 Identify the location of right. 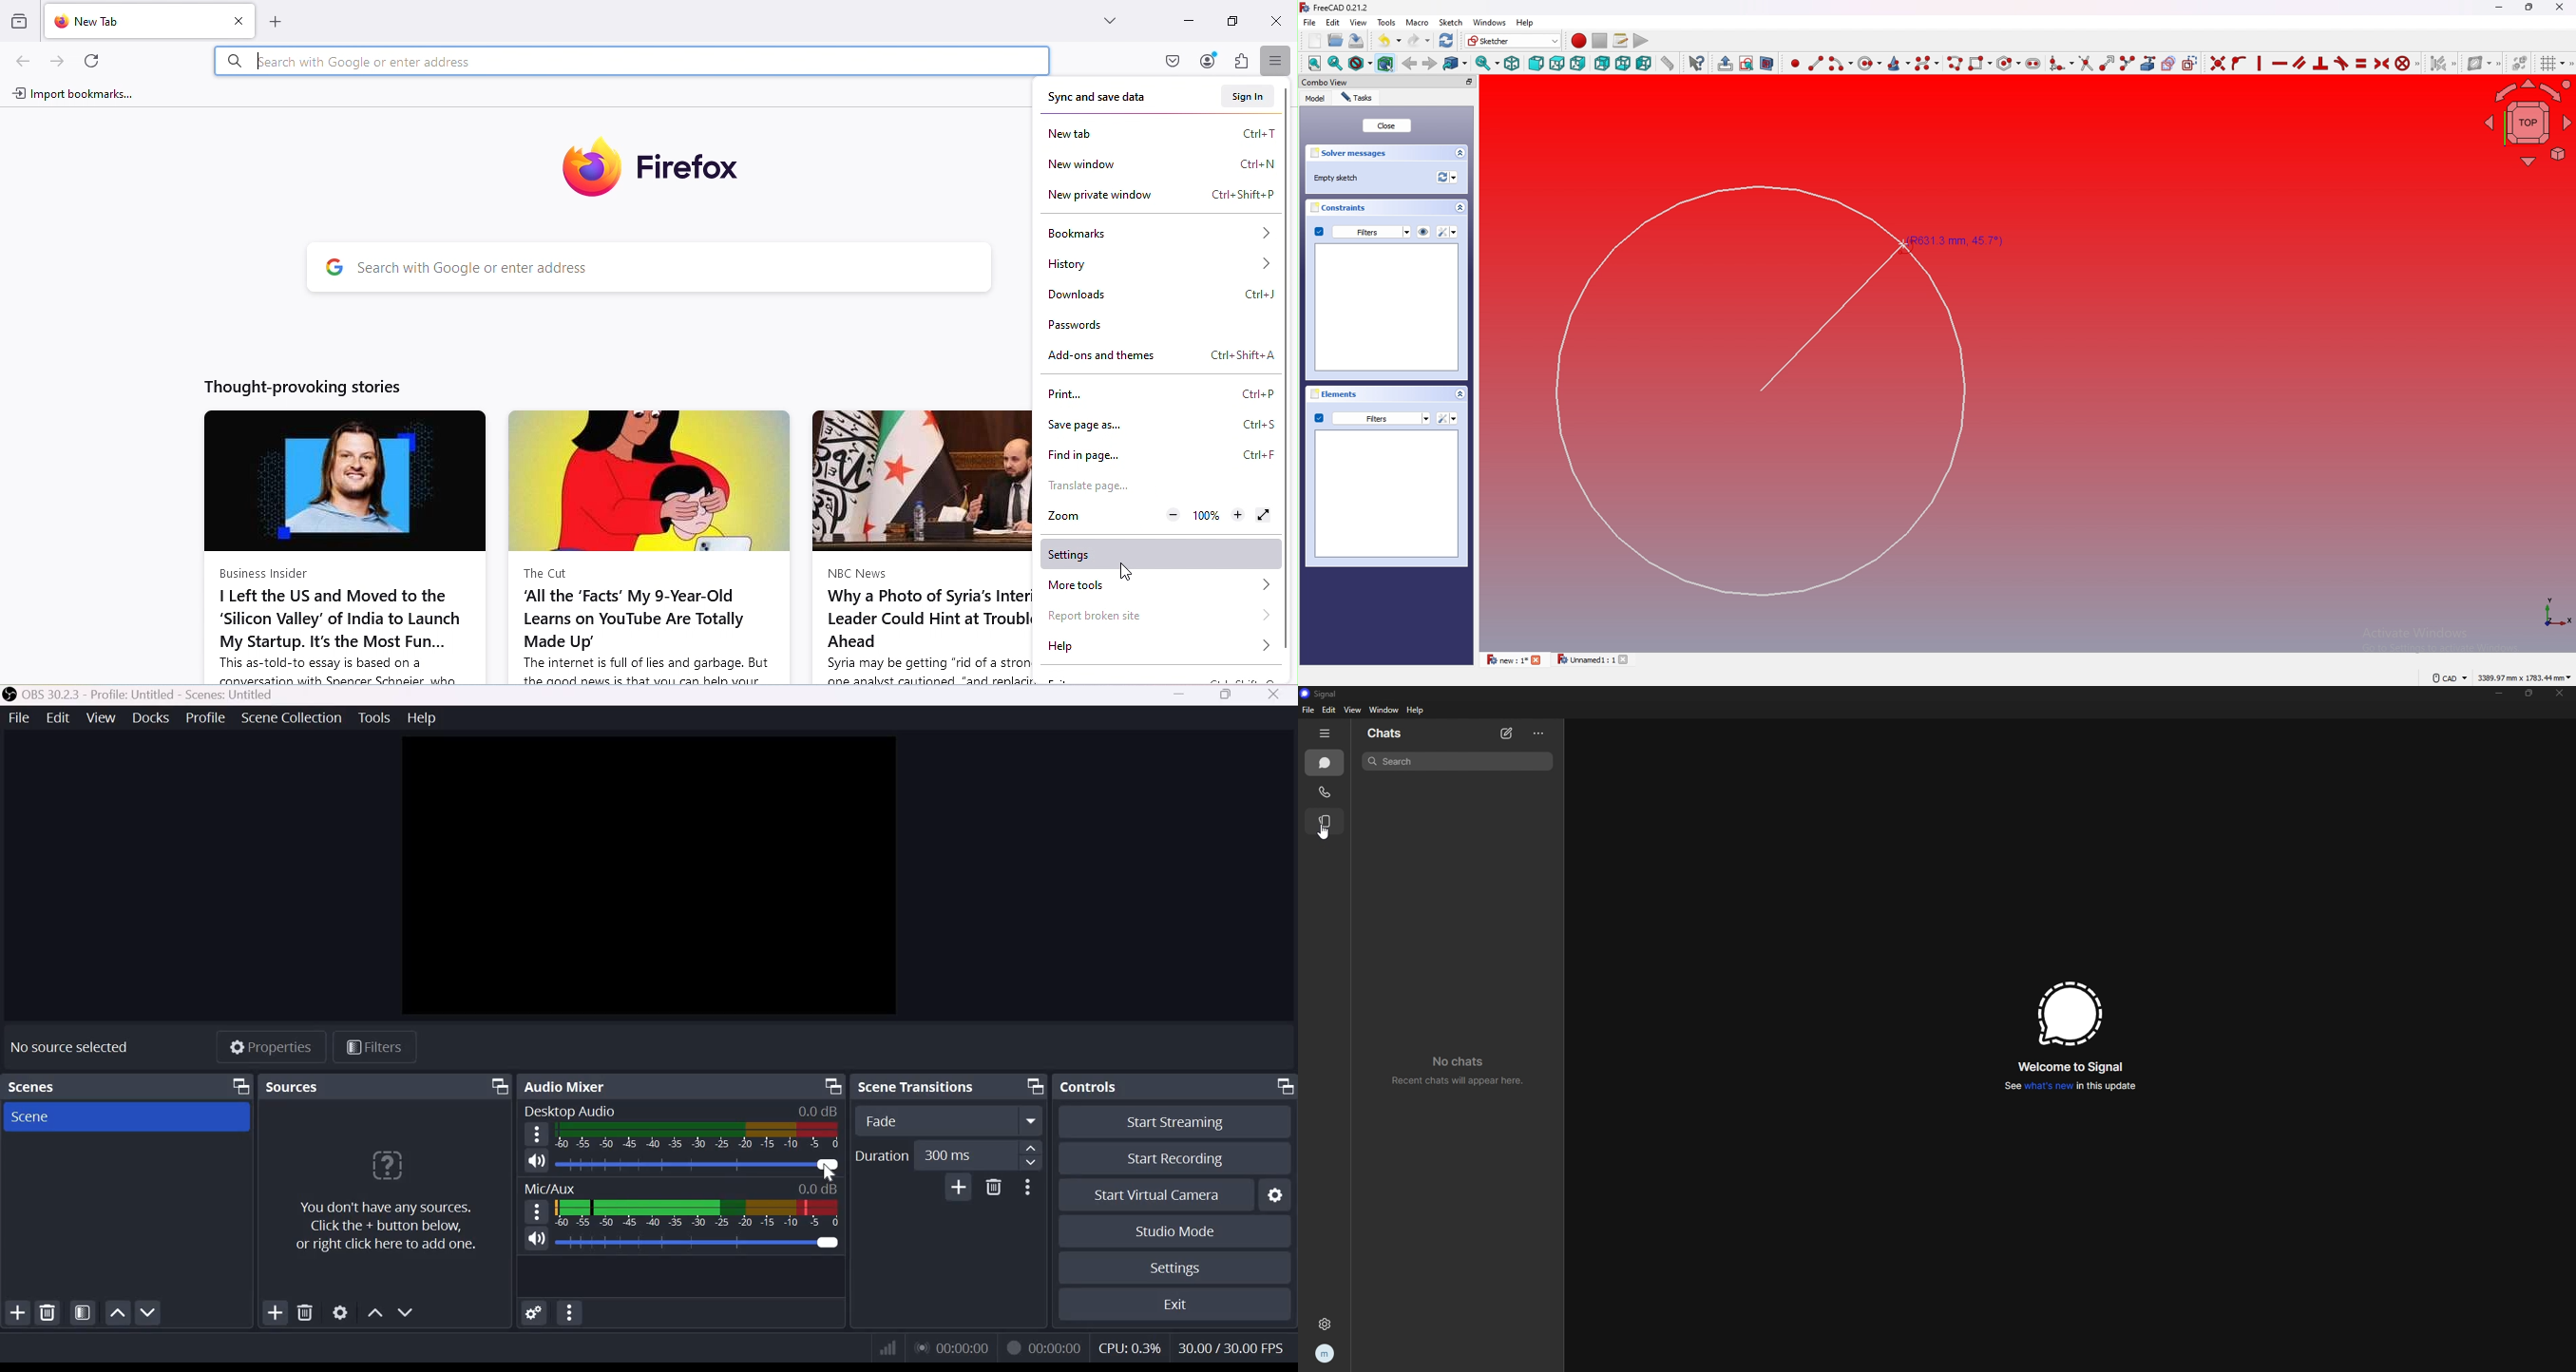
(1579, 63).